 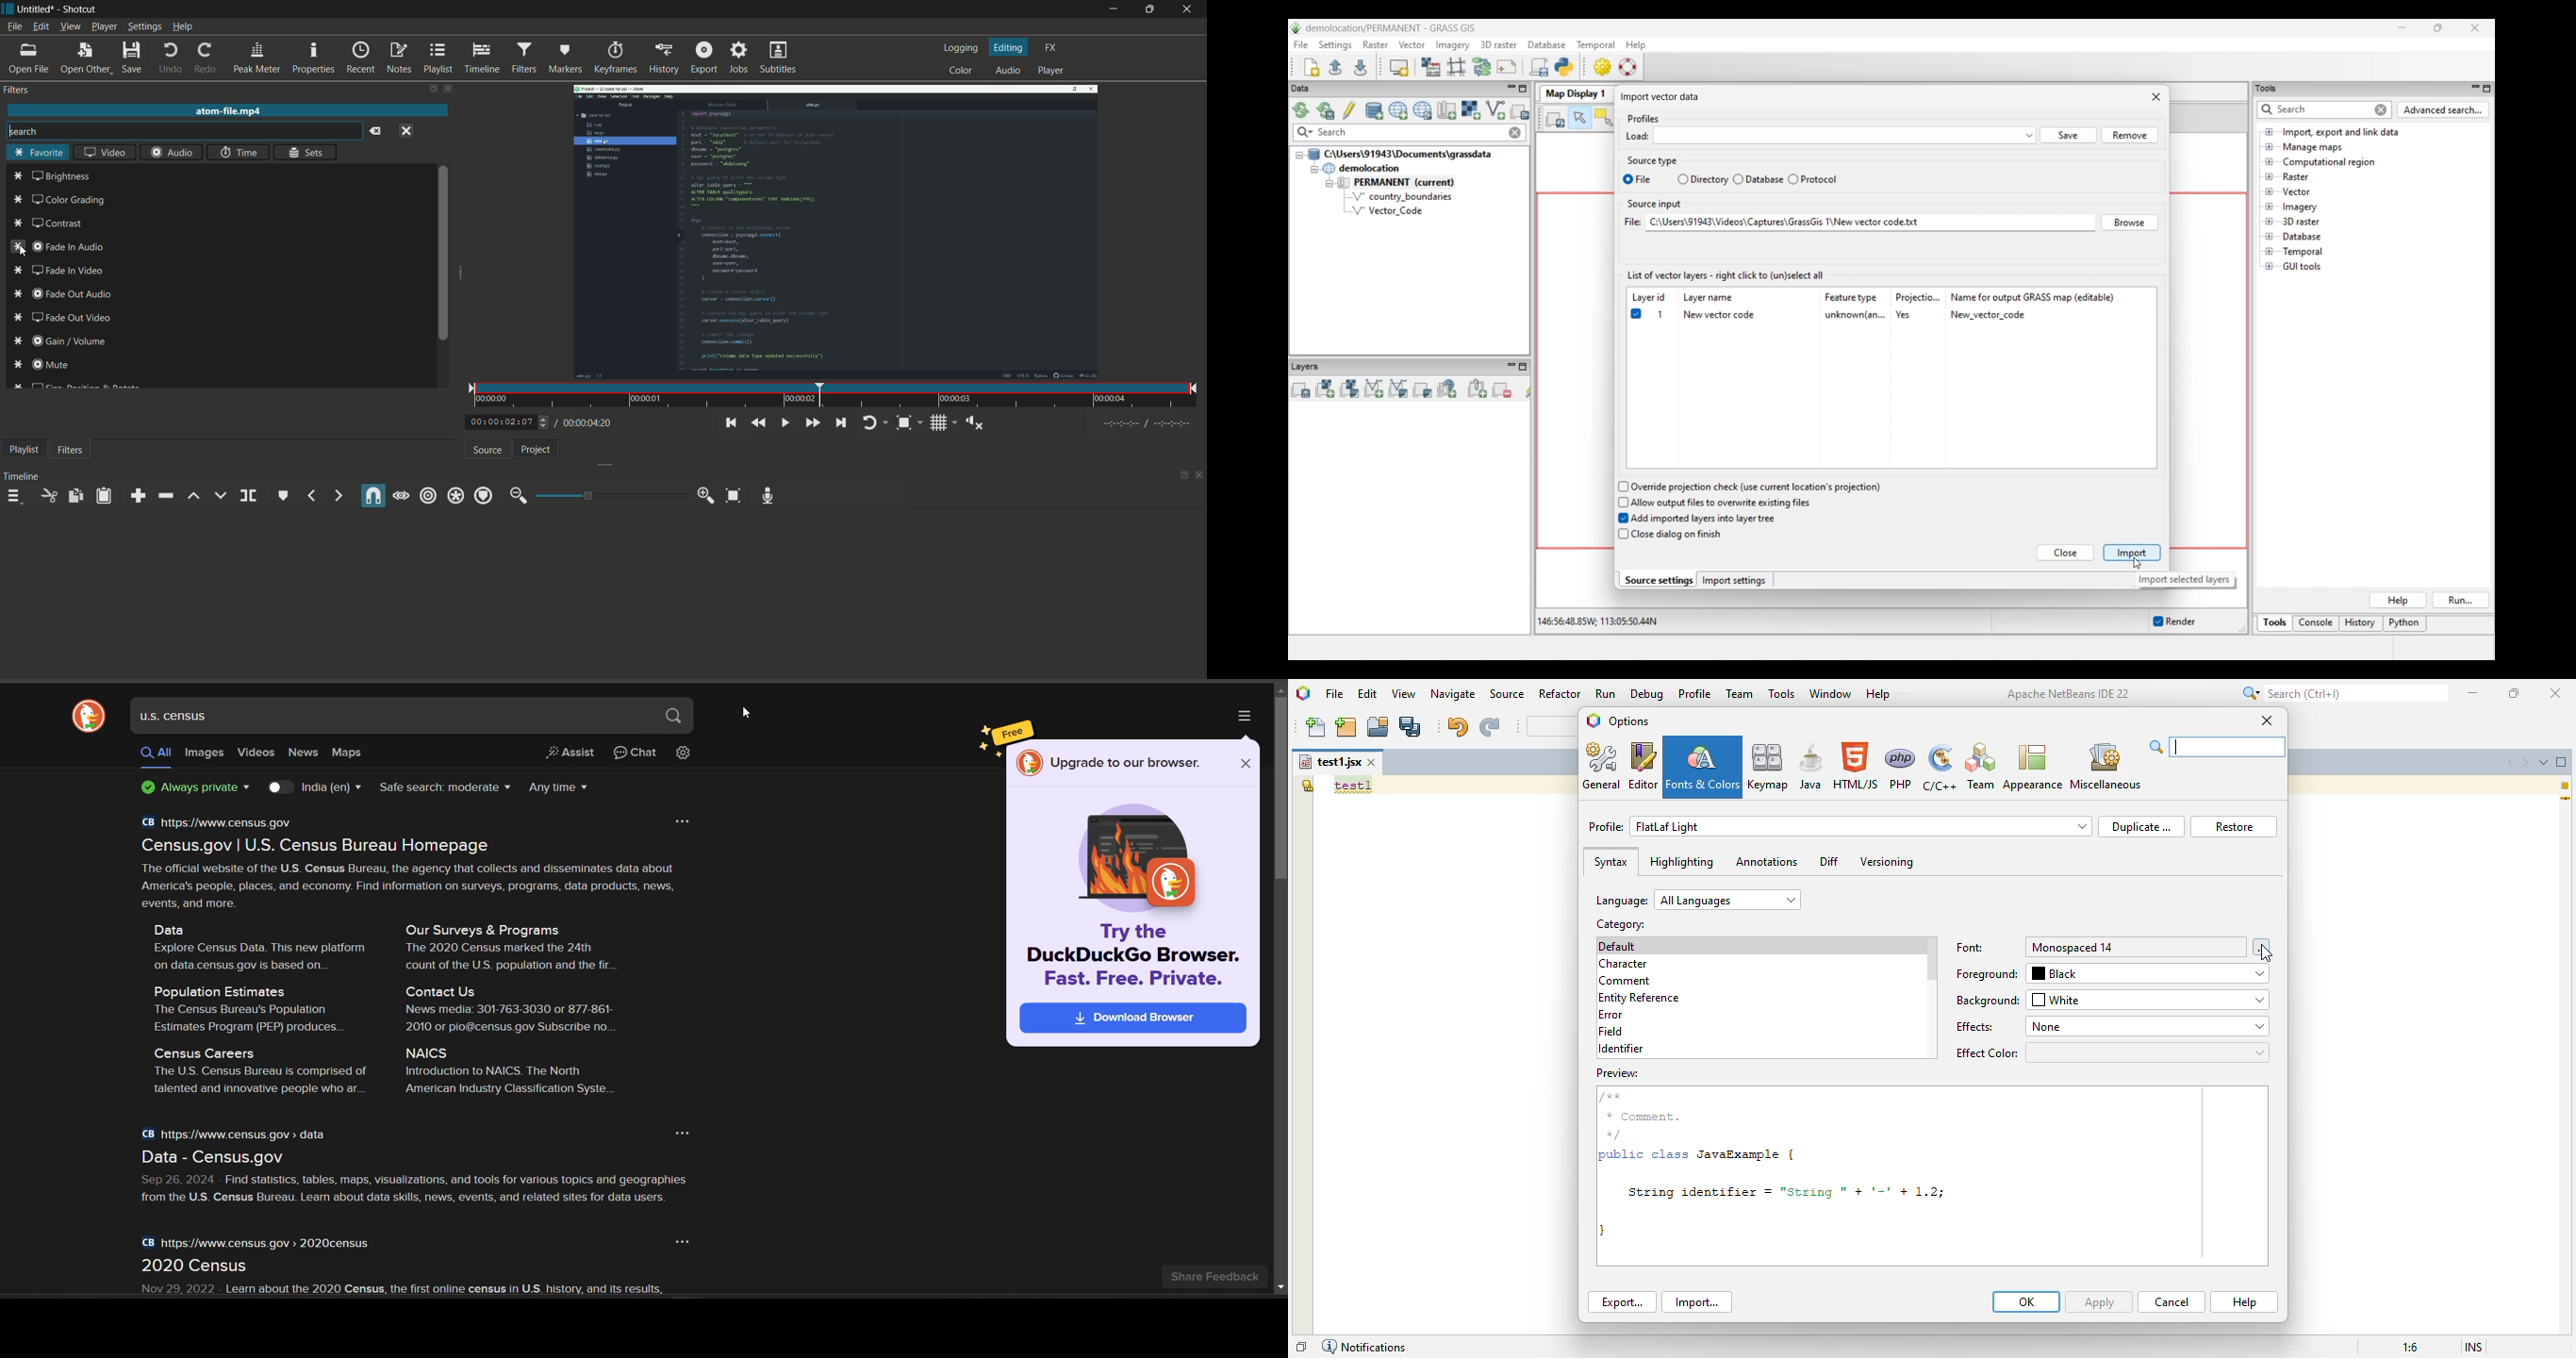 I want to click on audio, so click(x=170, y=153).